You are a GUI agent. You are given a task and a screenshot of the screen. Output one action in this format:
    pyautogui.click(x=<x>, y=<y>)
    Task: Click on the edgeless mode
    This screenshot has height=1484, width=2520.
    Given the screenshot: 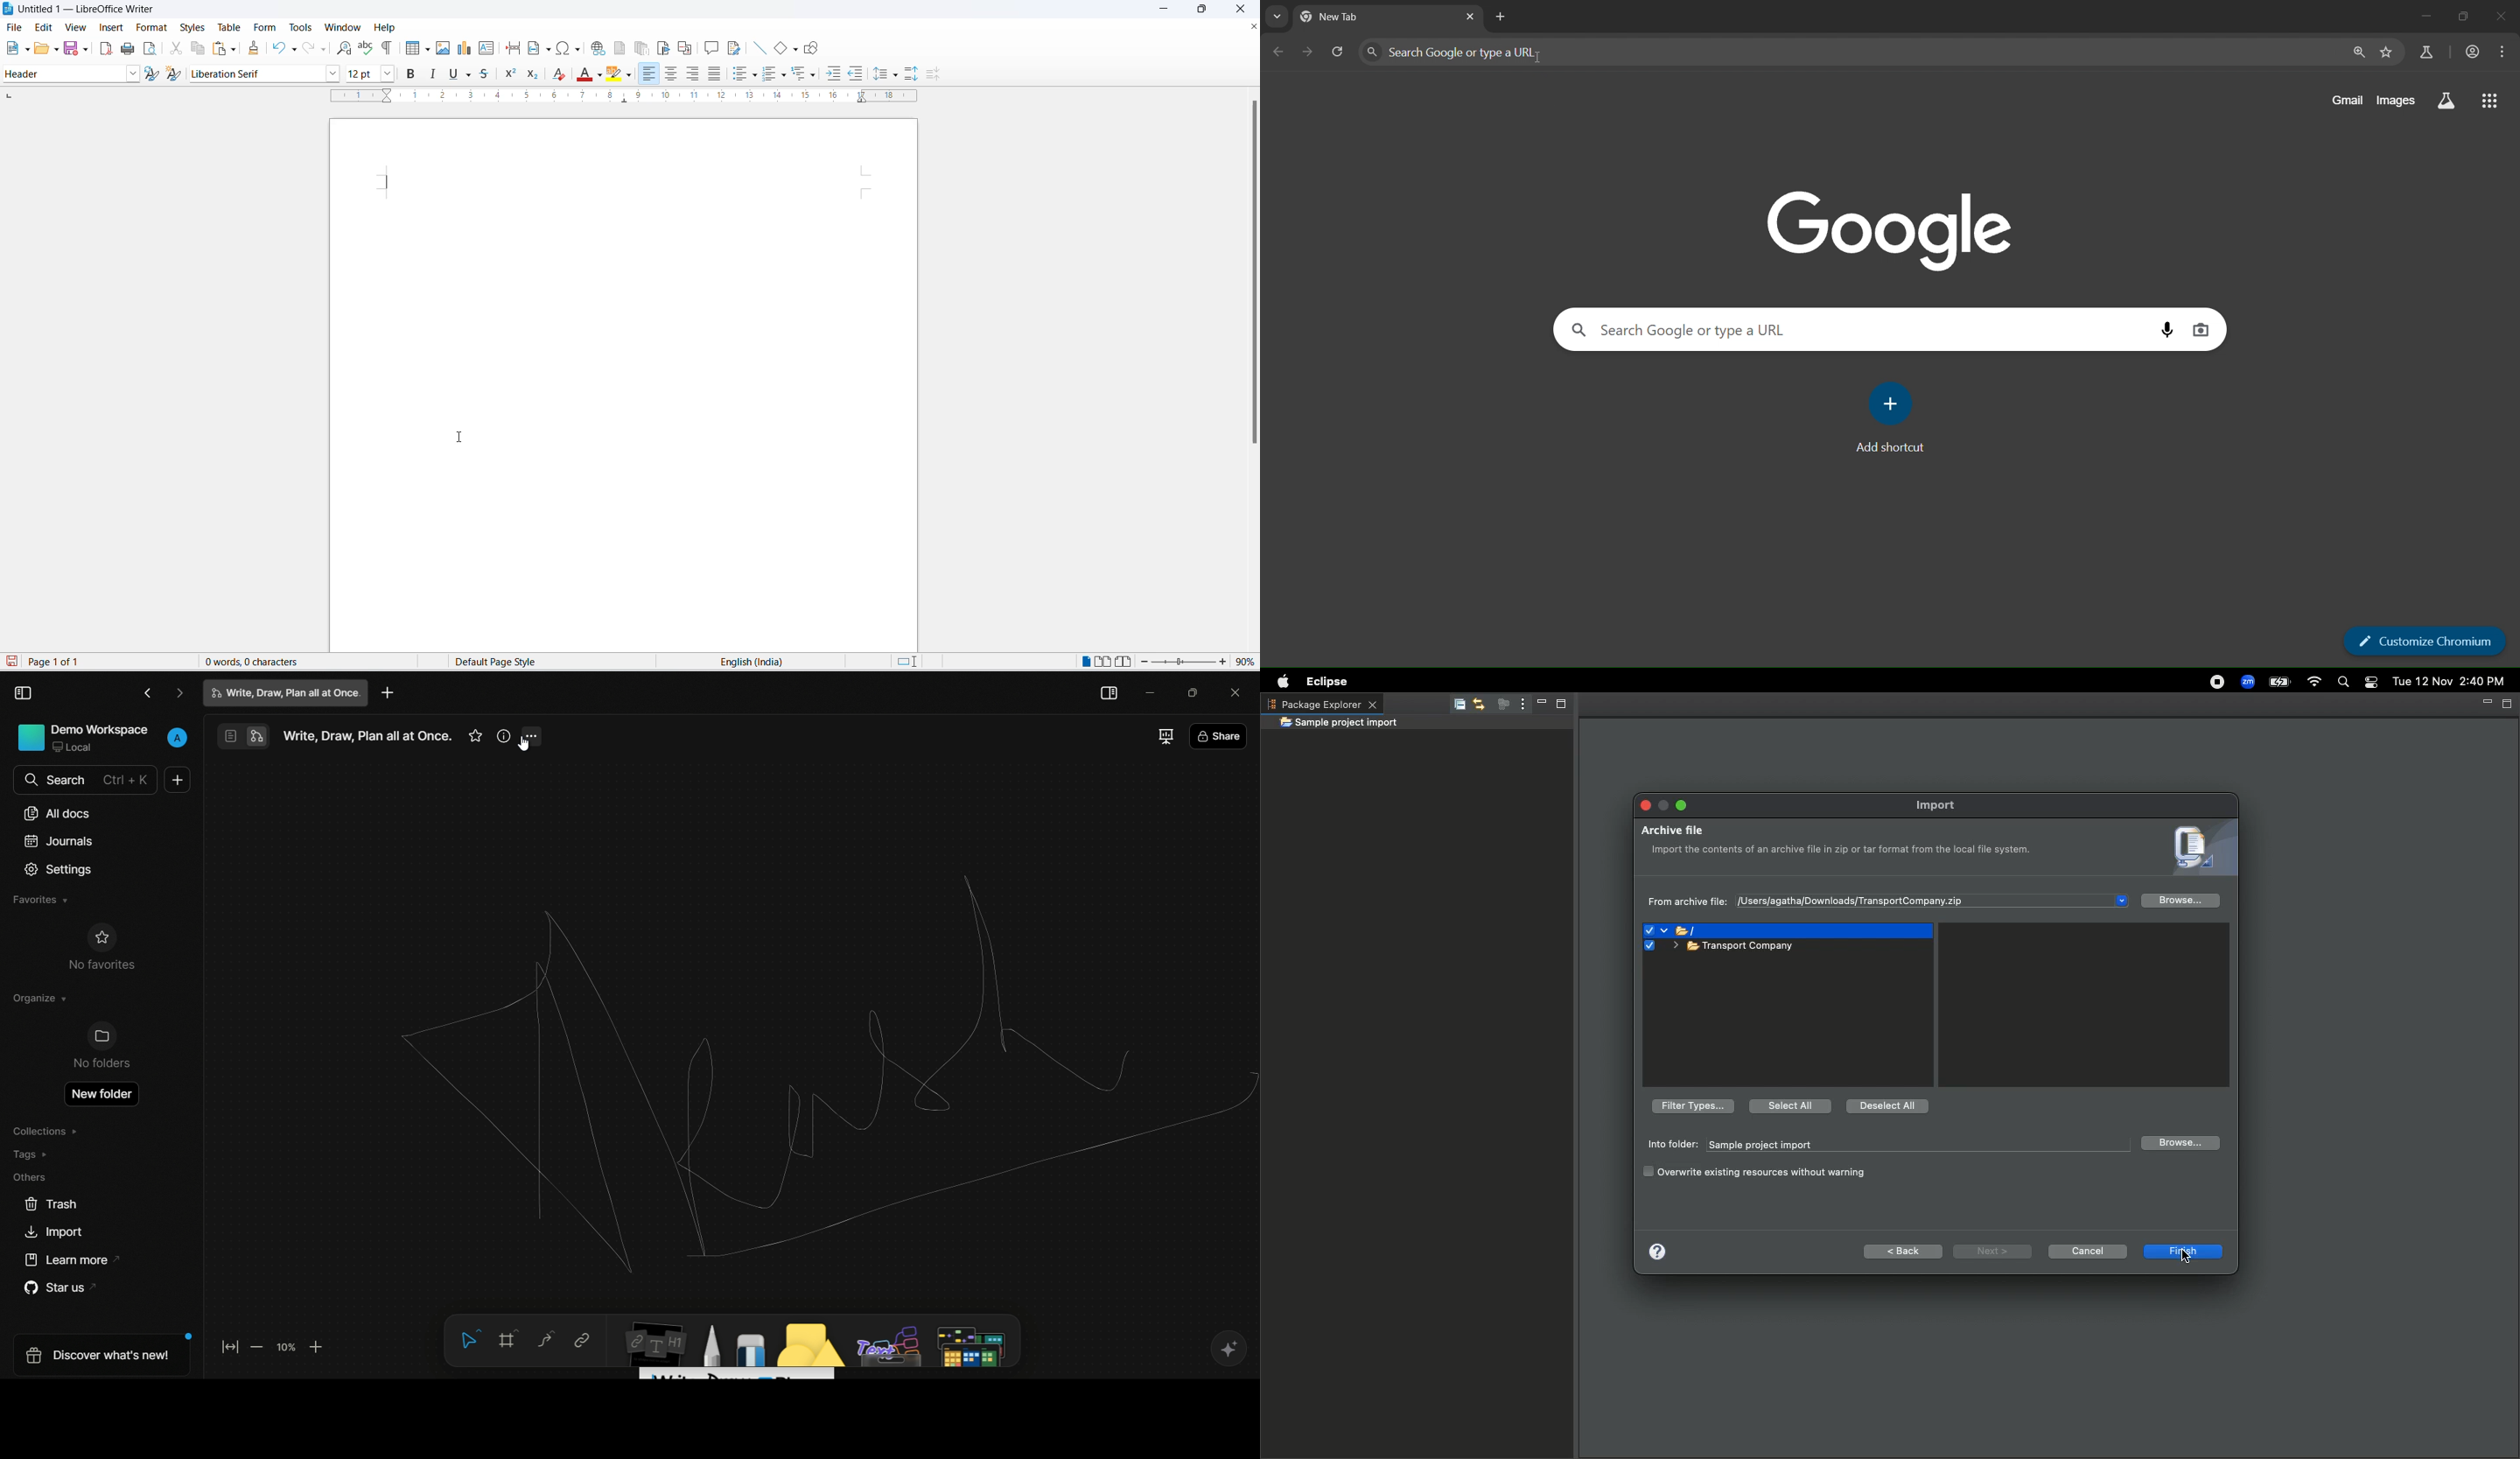 What is the action you would take?
    pyautogui.click(x=259, y=737)
    